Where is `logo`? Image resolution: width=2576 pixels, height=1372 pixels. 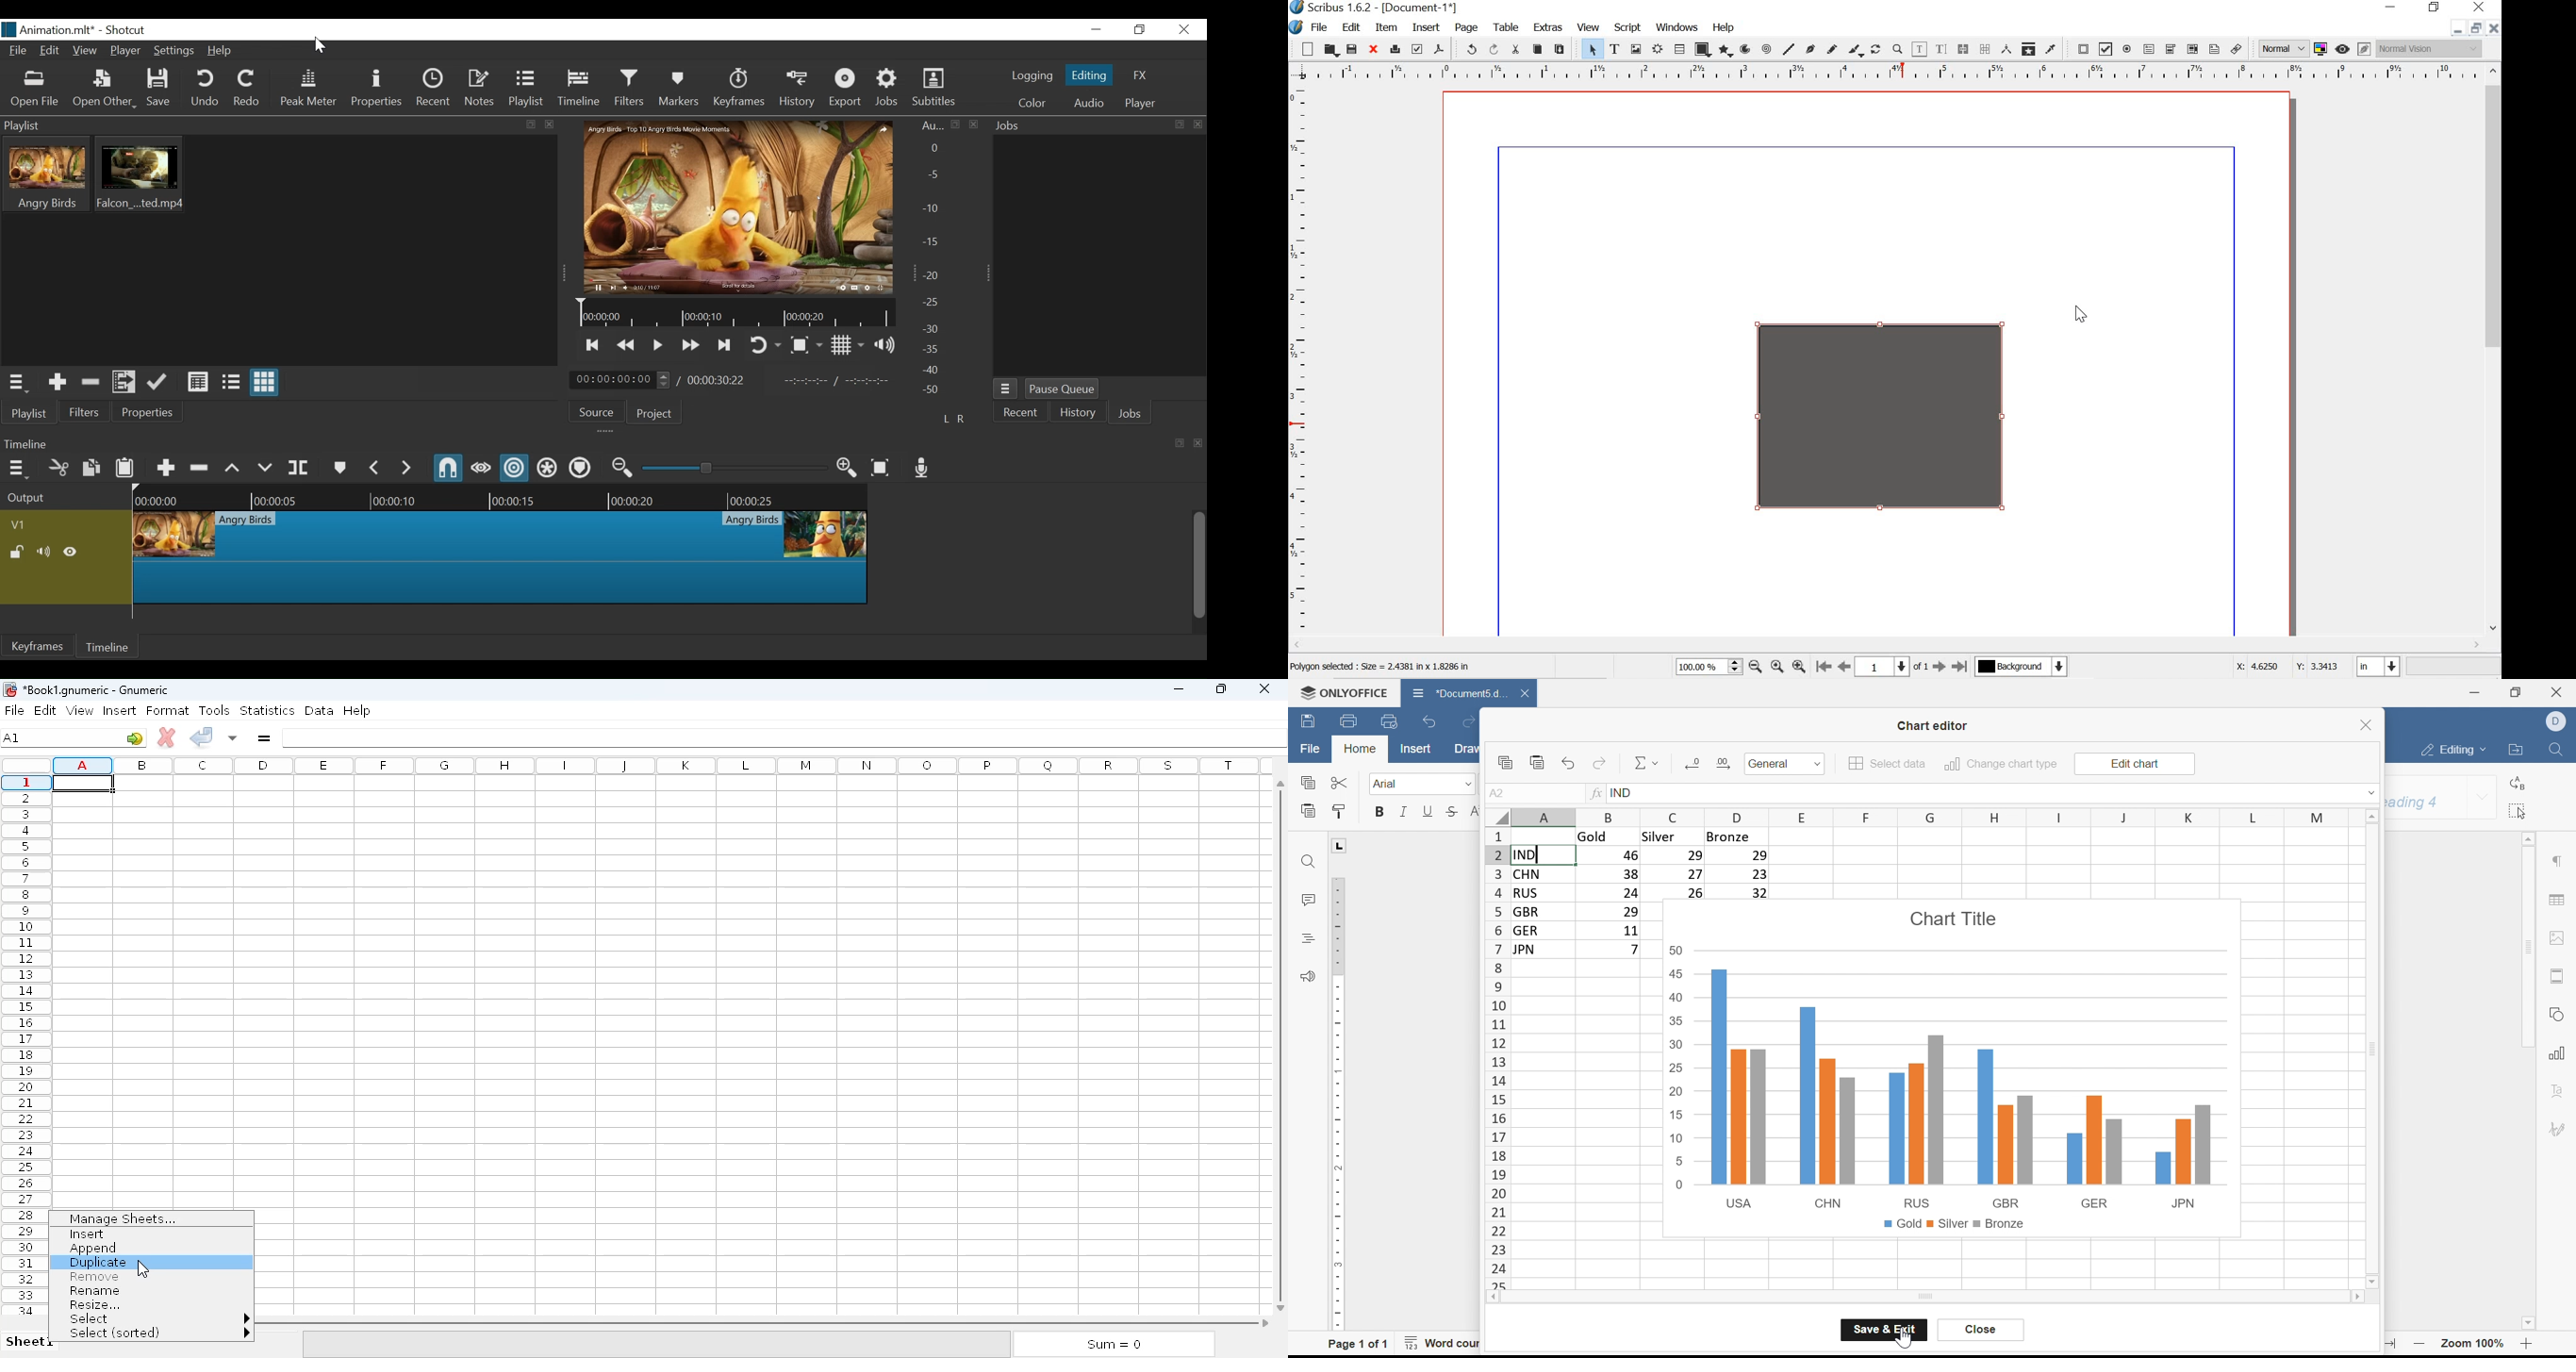 logo is located at coordinates (8, 690).